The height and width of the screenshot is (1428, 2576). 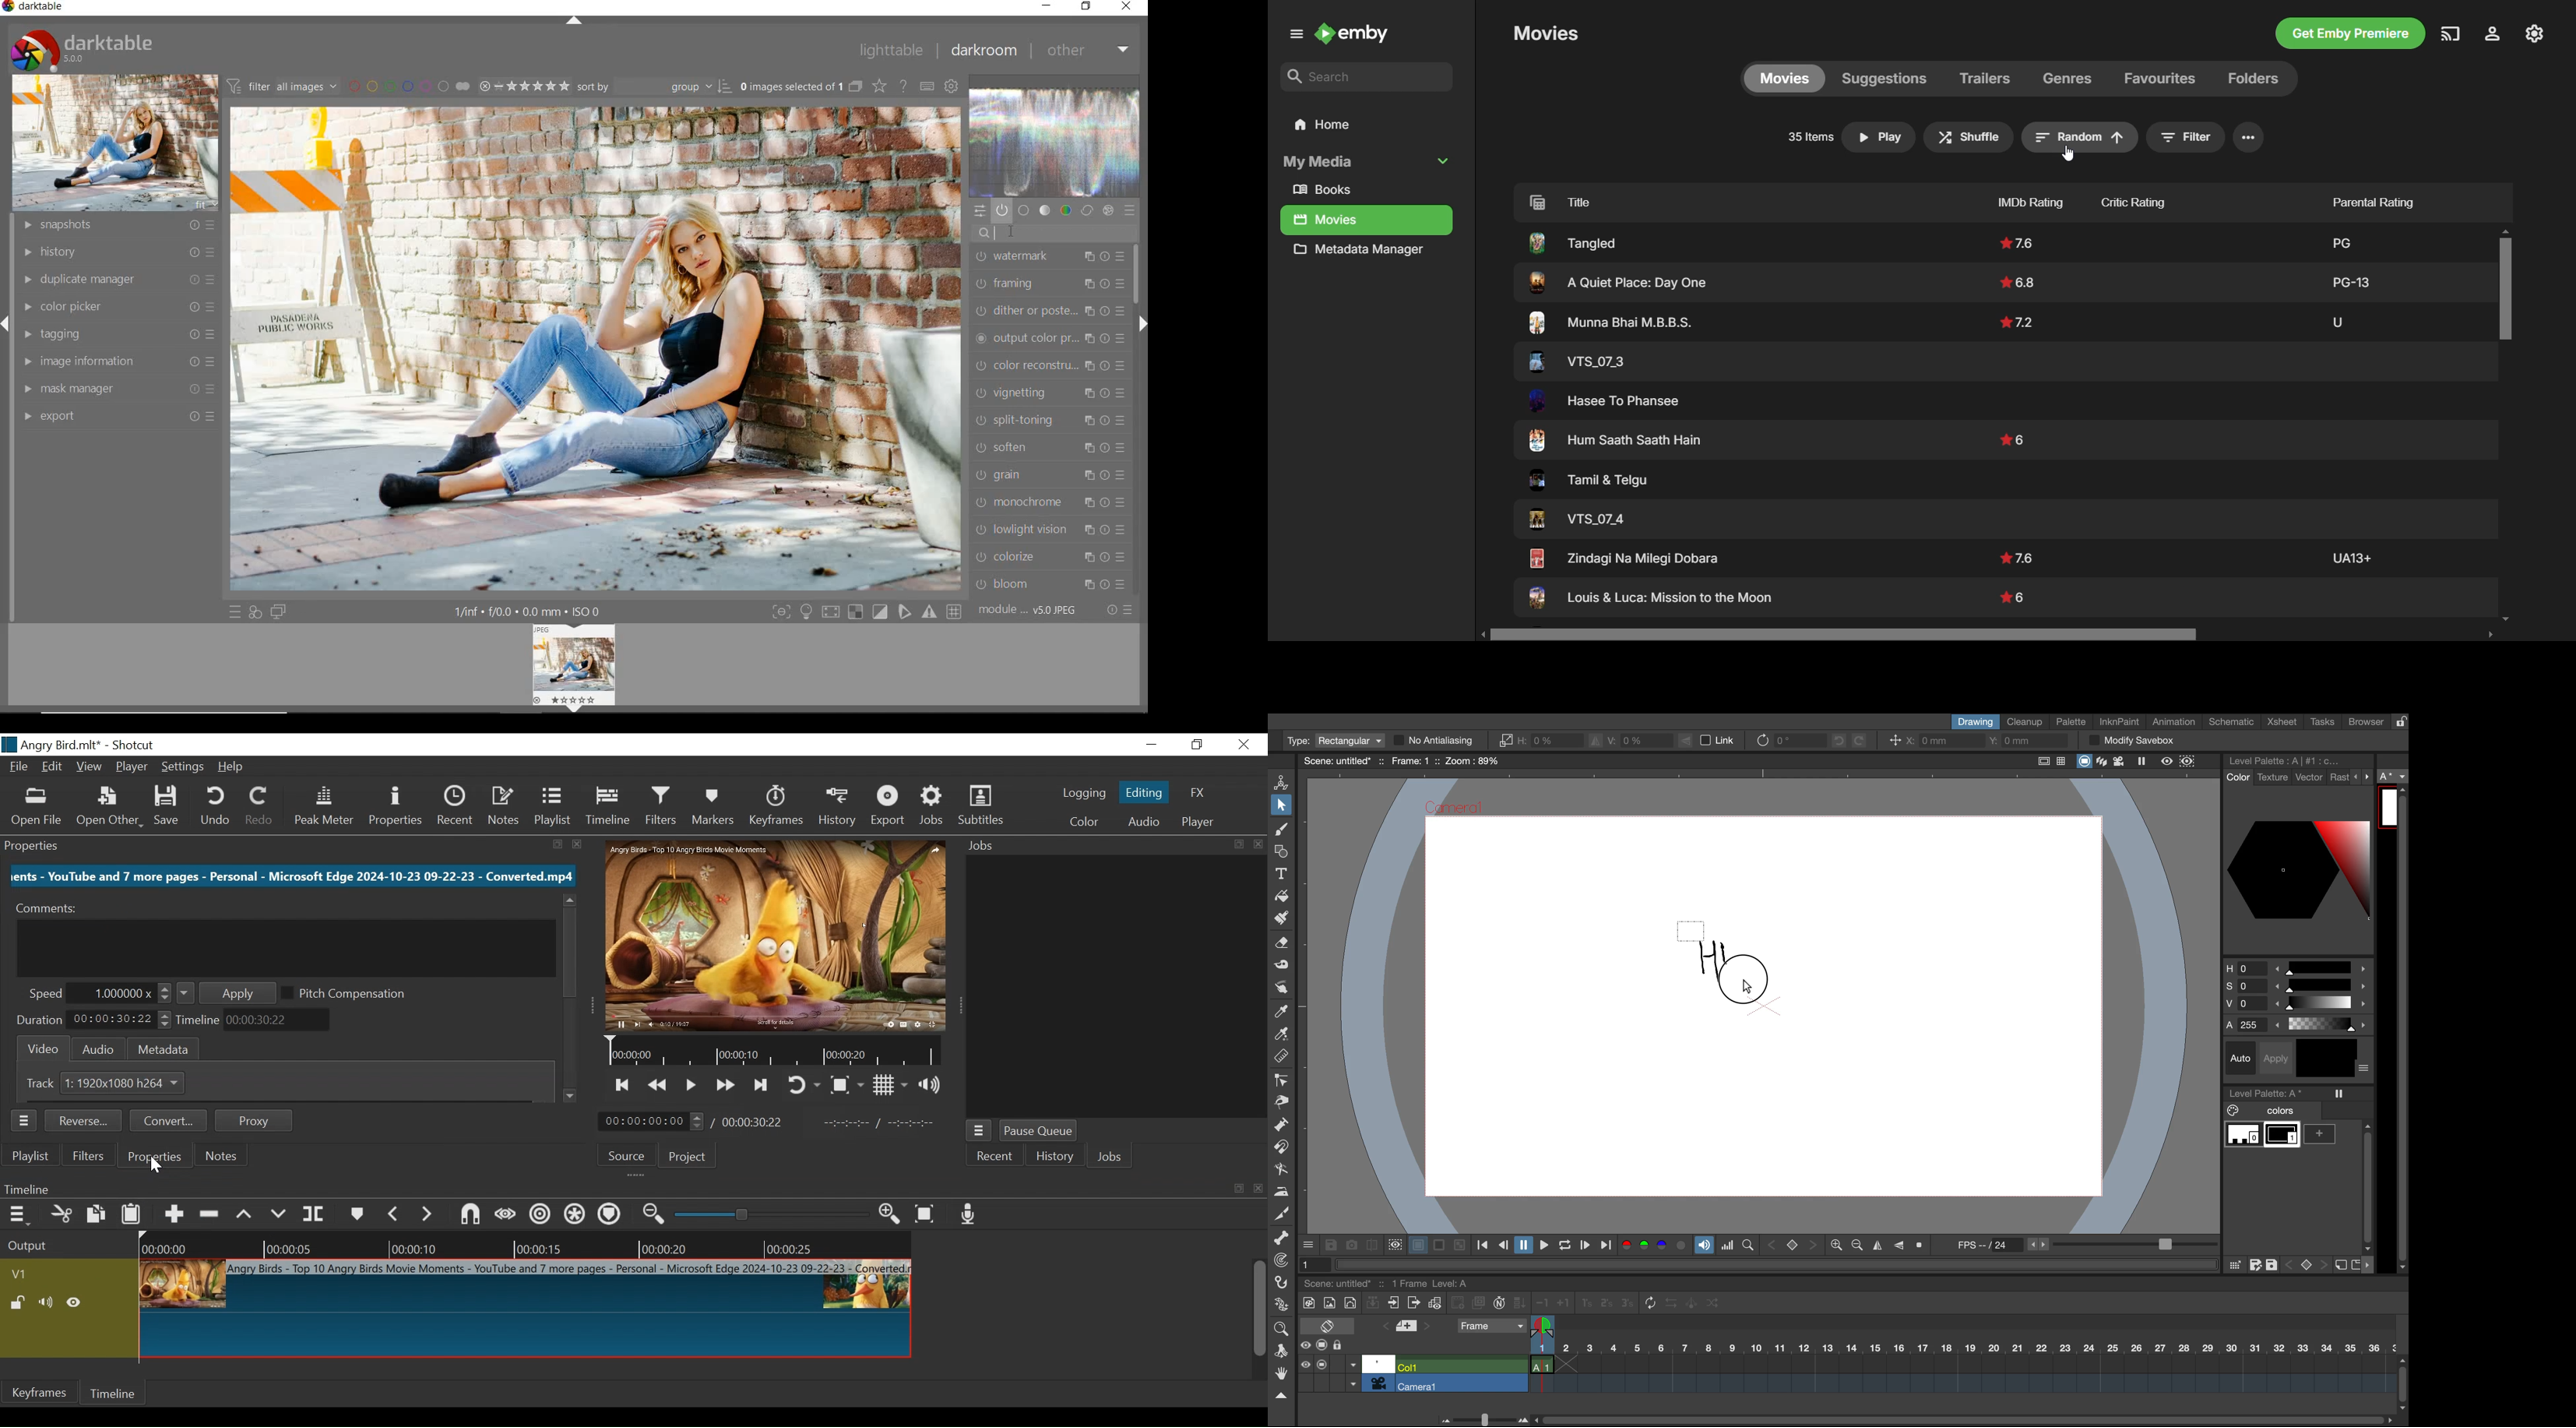 What do you see at coordinates (1836, 1247) in the screenshot?
I see `zoom out` at bounding box center [1836, 1247].